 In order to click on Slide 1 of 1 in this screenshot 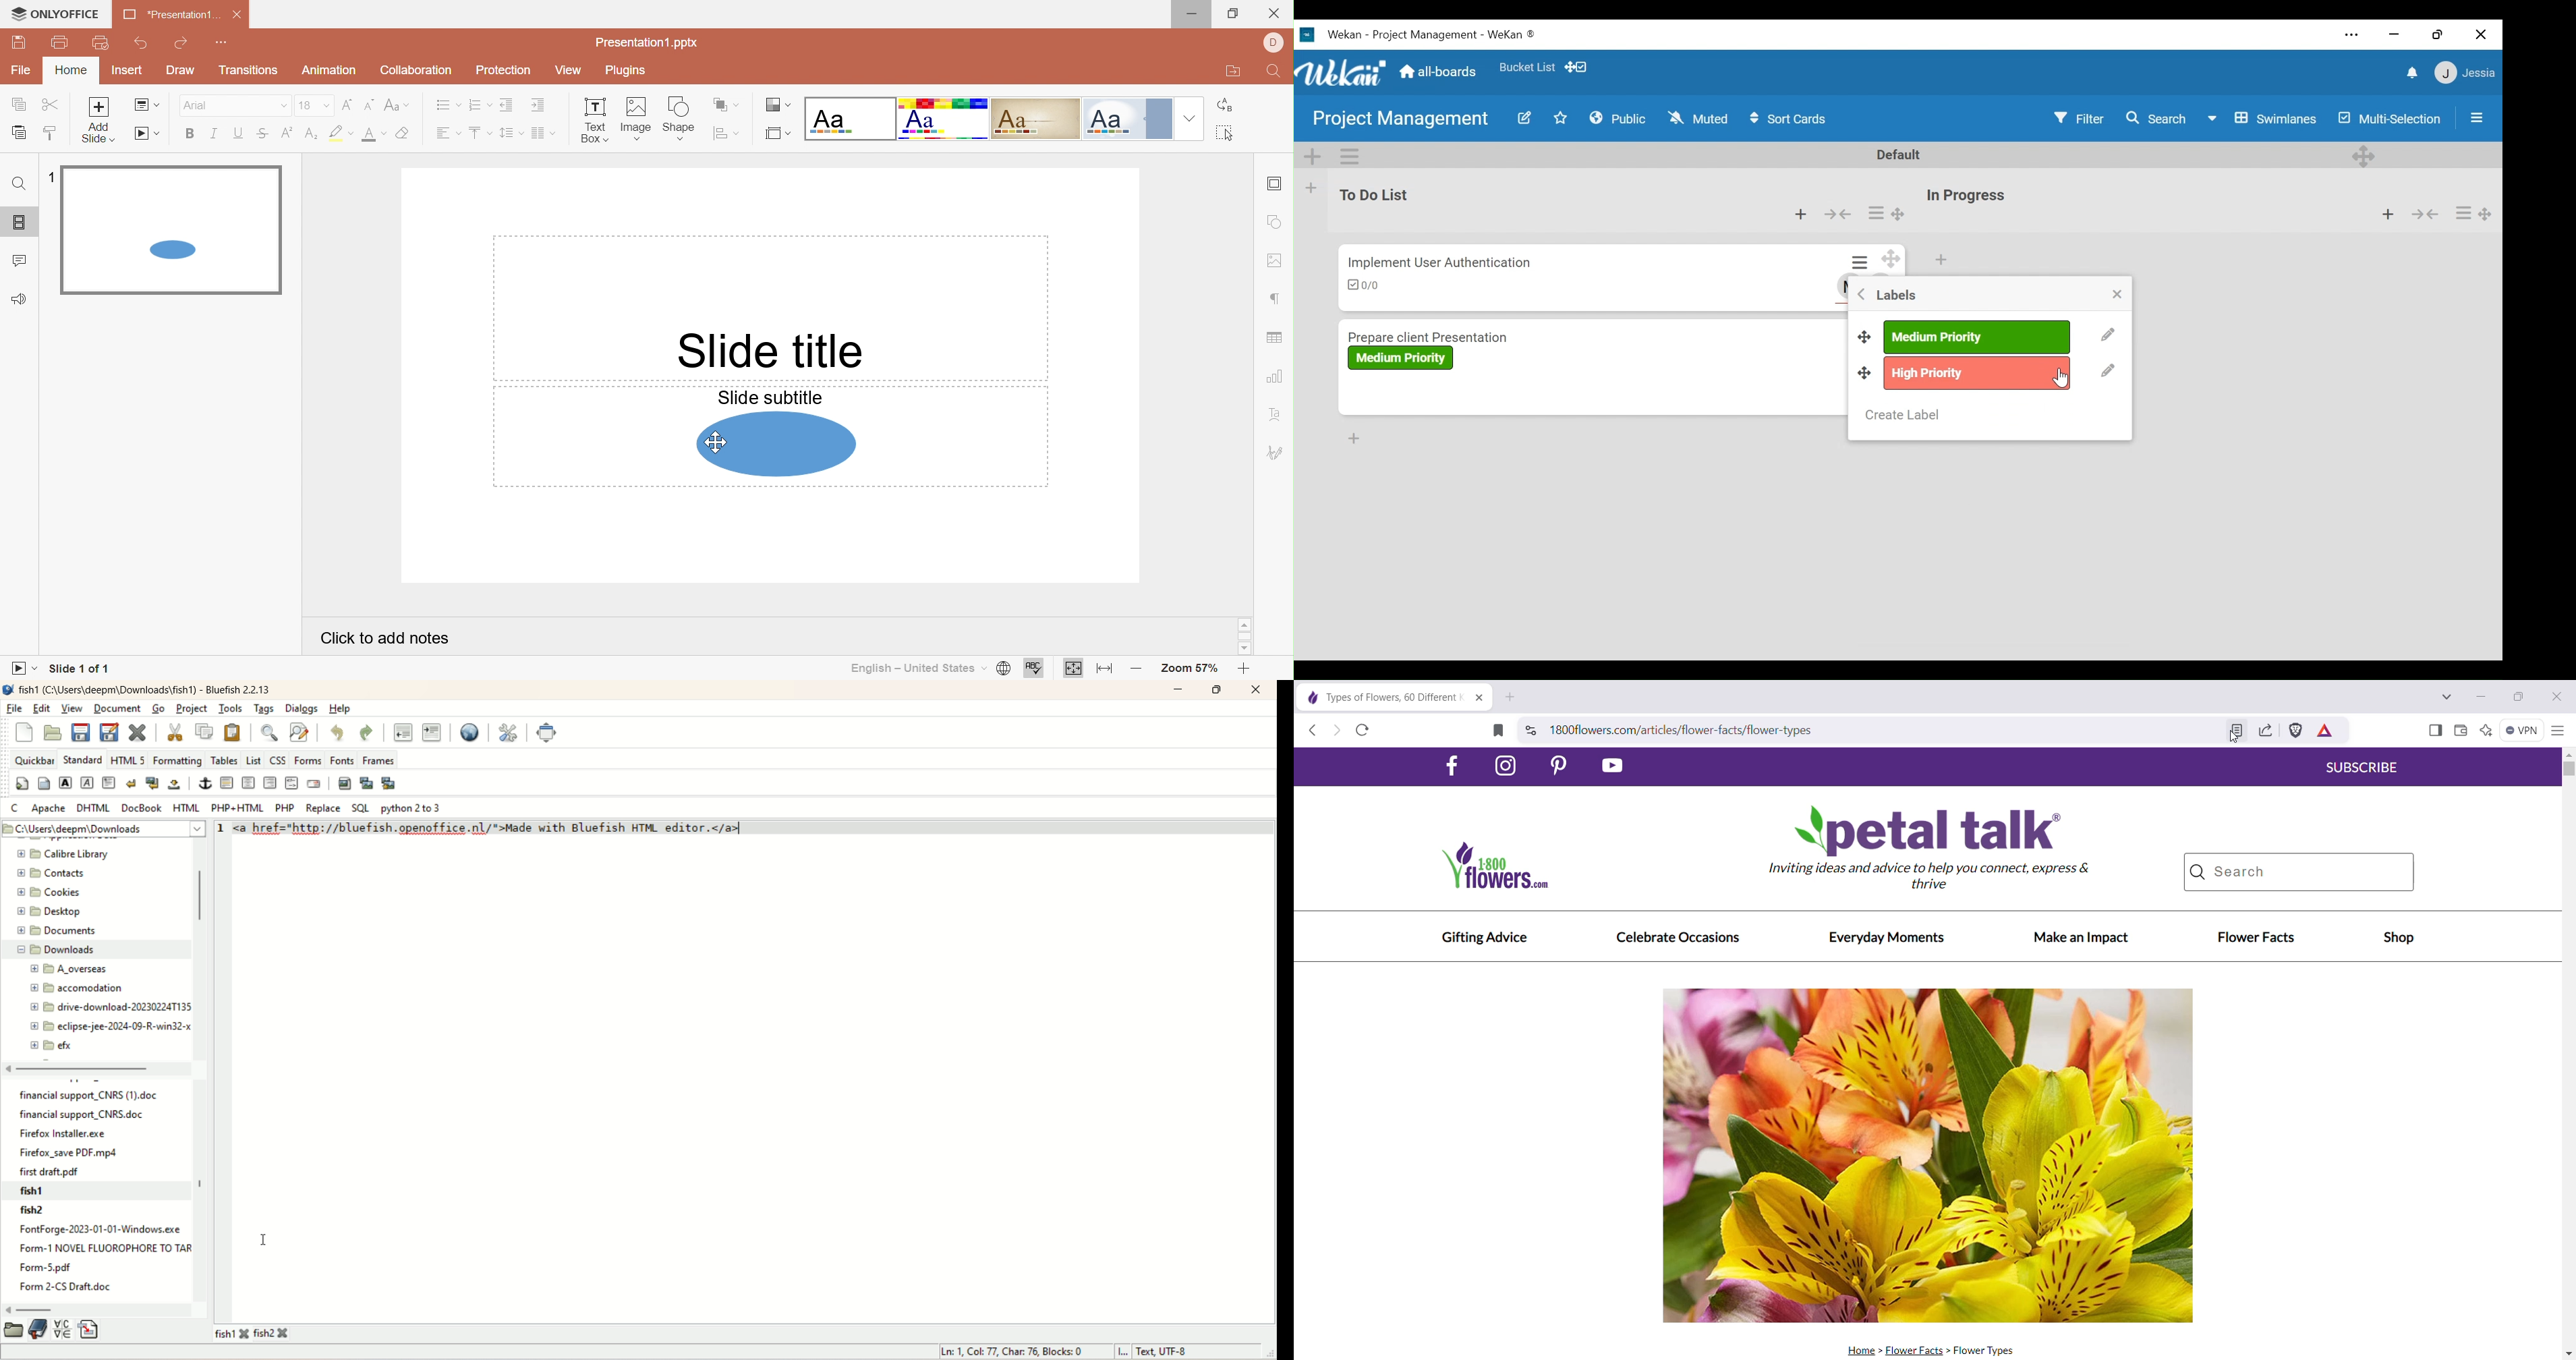, I will do `click(78, 667)`.